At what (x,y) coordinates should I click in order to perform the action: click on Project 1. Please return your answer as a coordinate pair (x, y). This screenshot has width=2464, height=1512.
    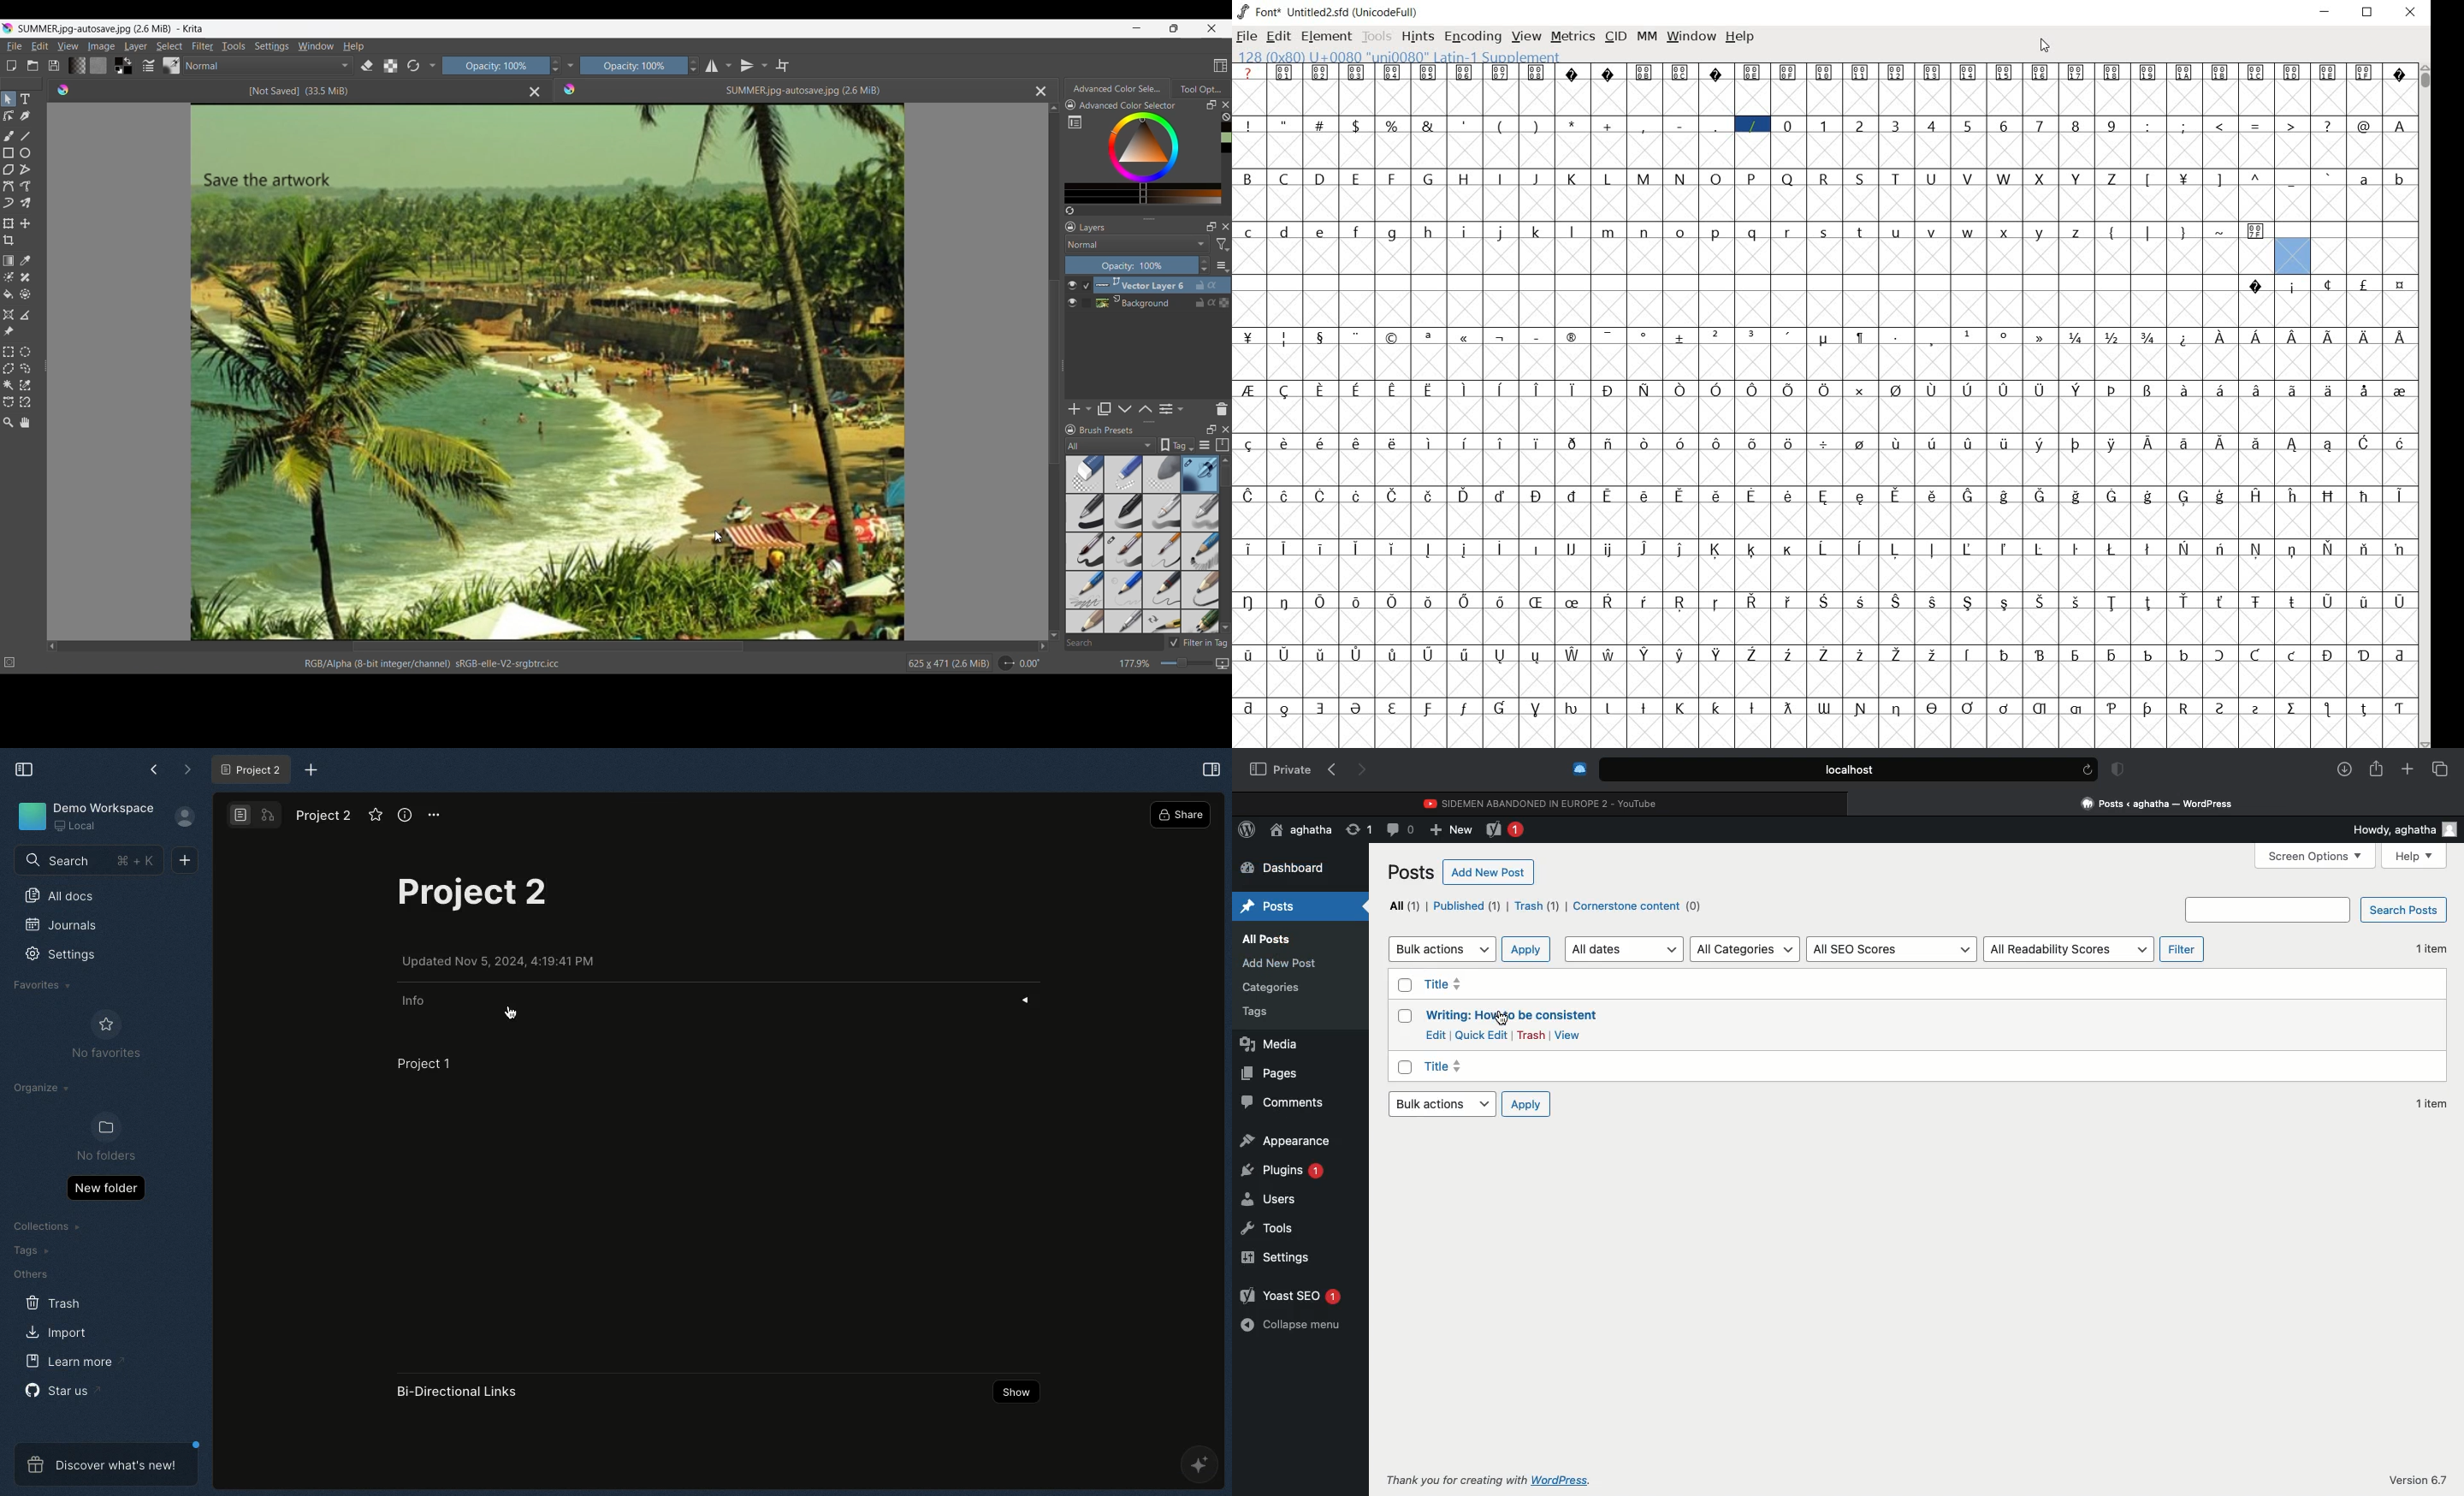
    Looking at the image, I should click on (424, 1063).